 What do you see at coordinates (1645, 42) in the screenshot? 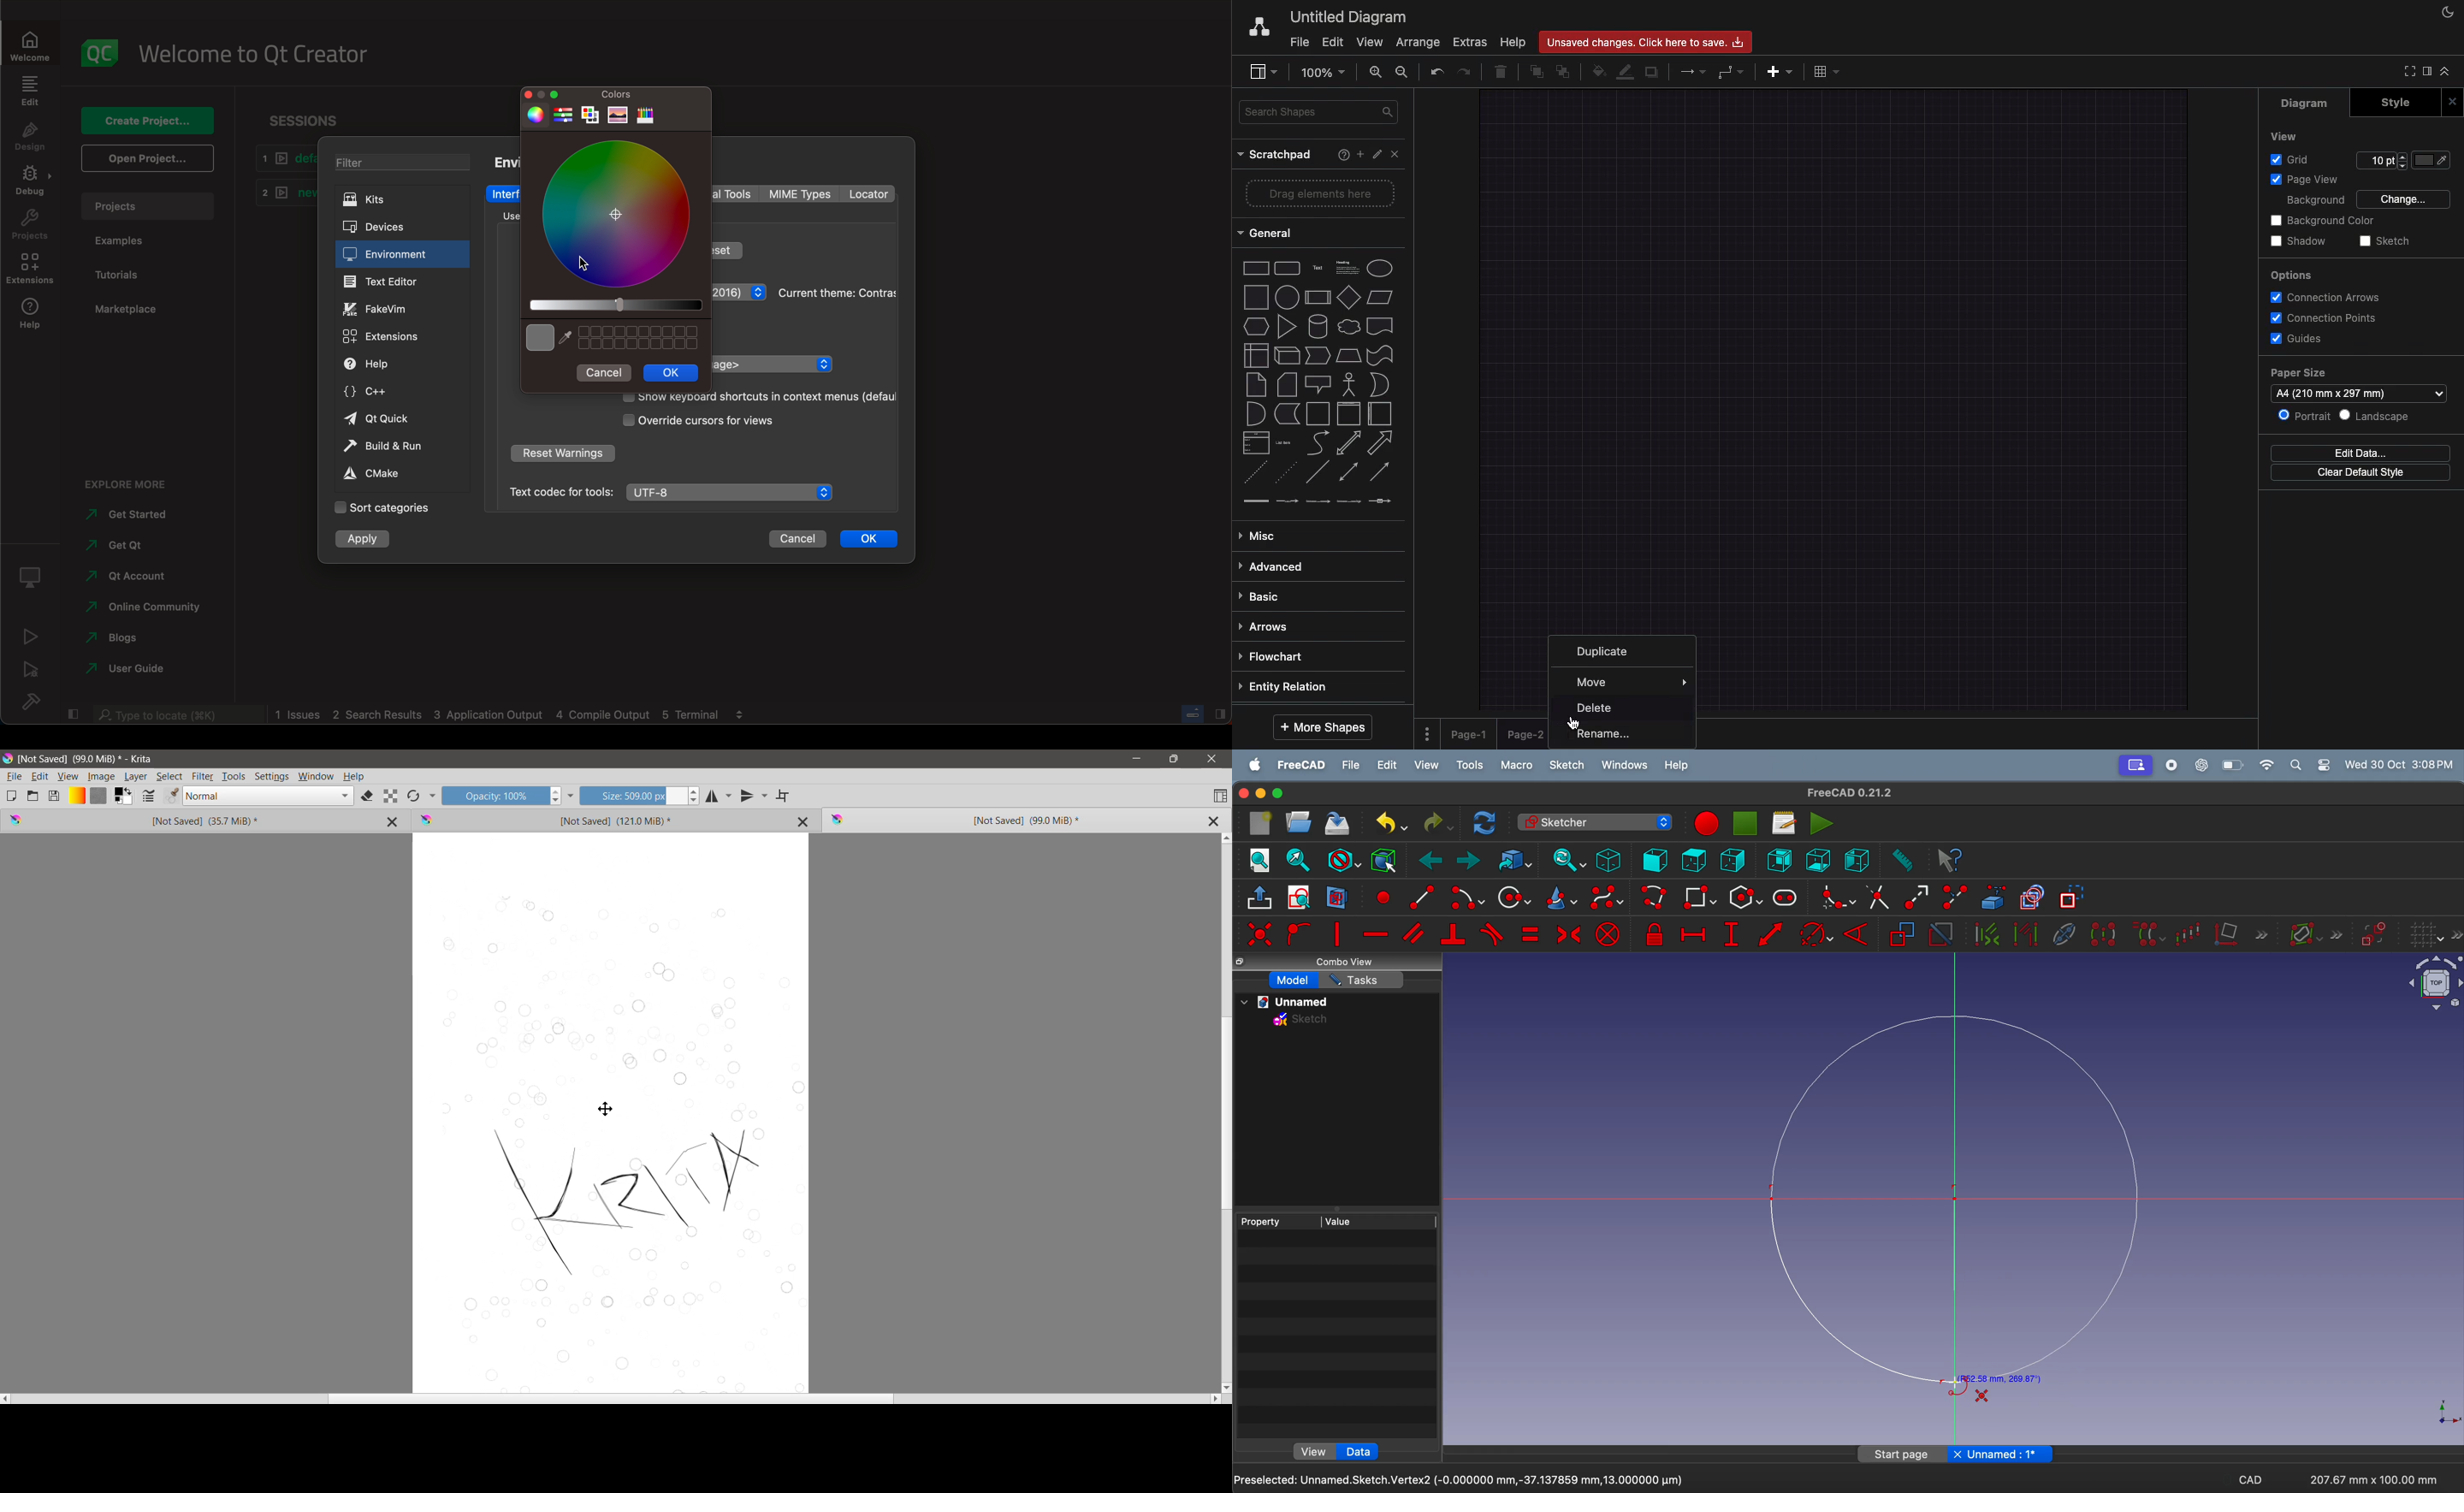
I see `Unsaved changes. click here to save.` at bounding box center [1645, 42].